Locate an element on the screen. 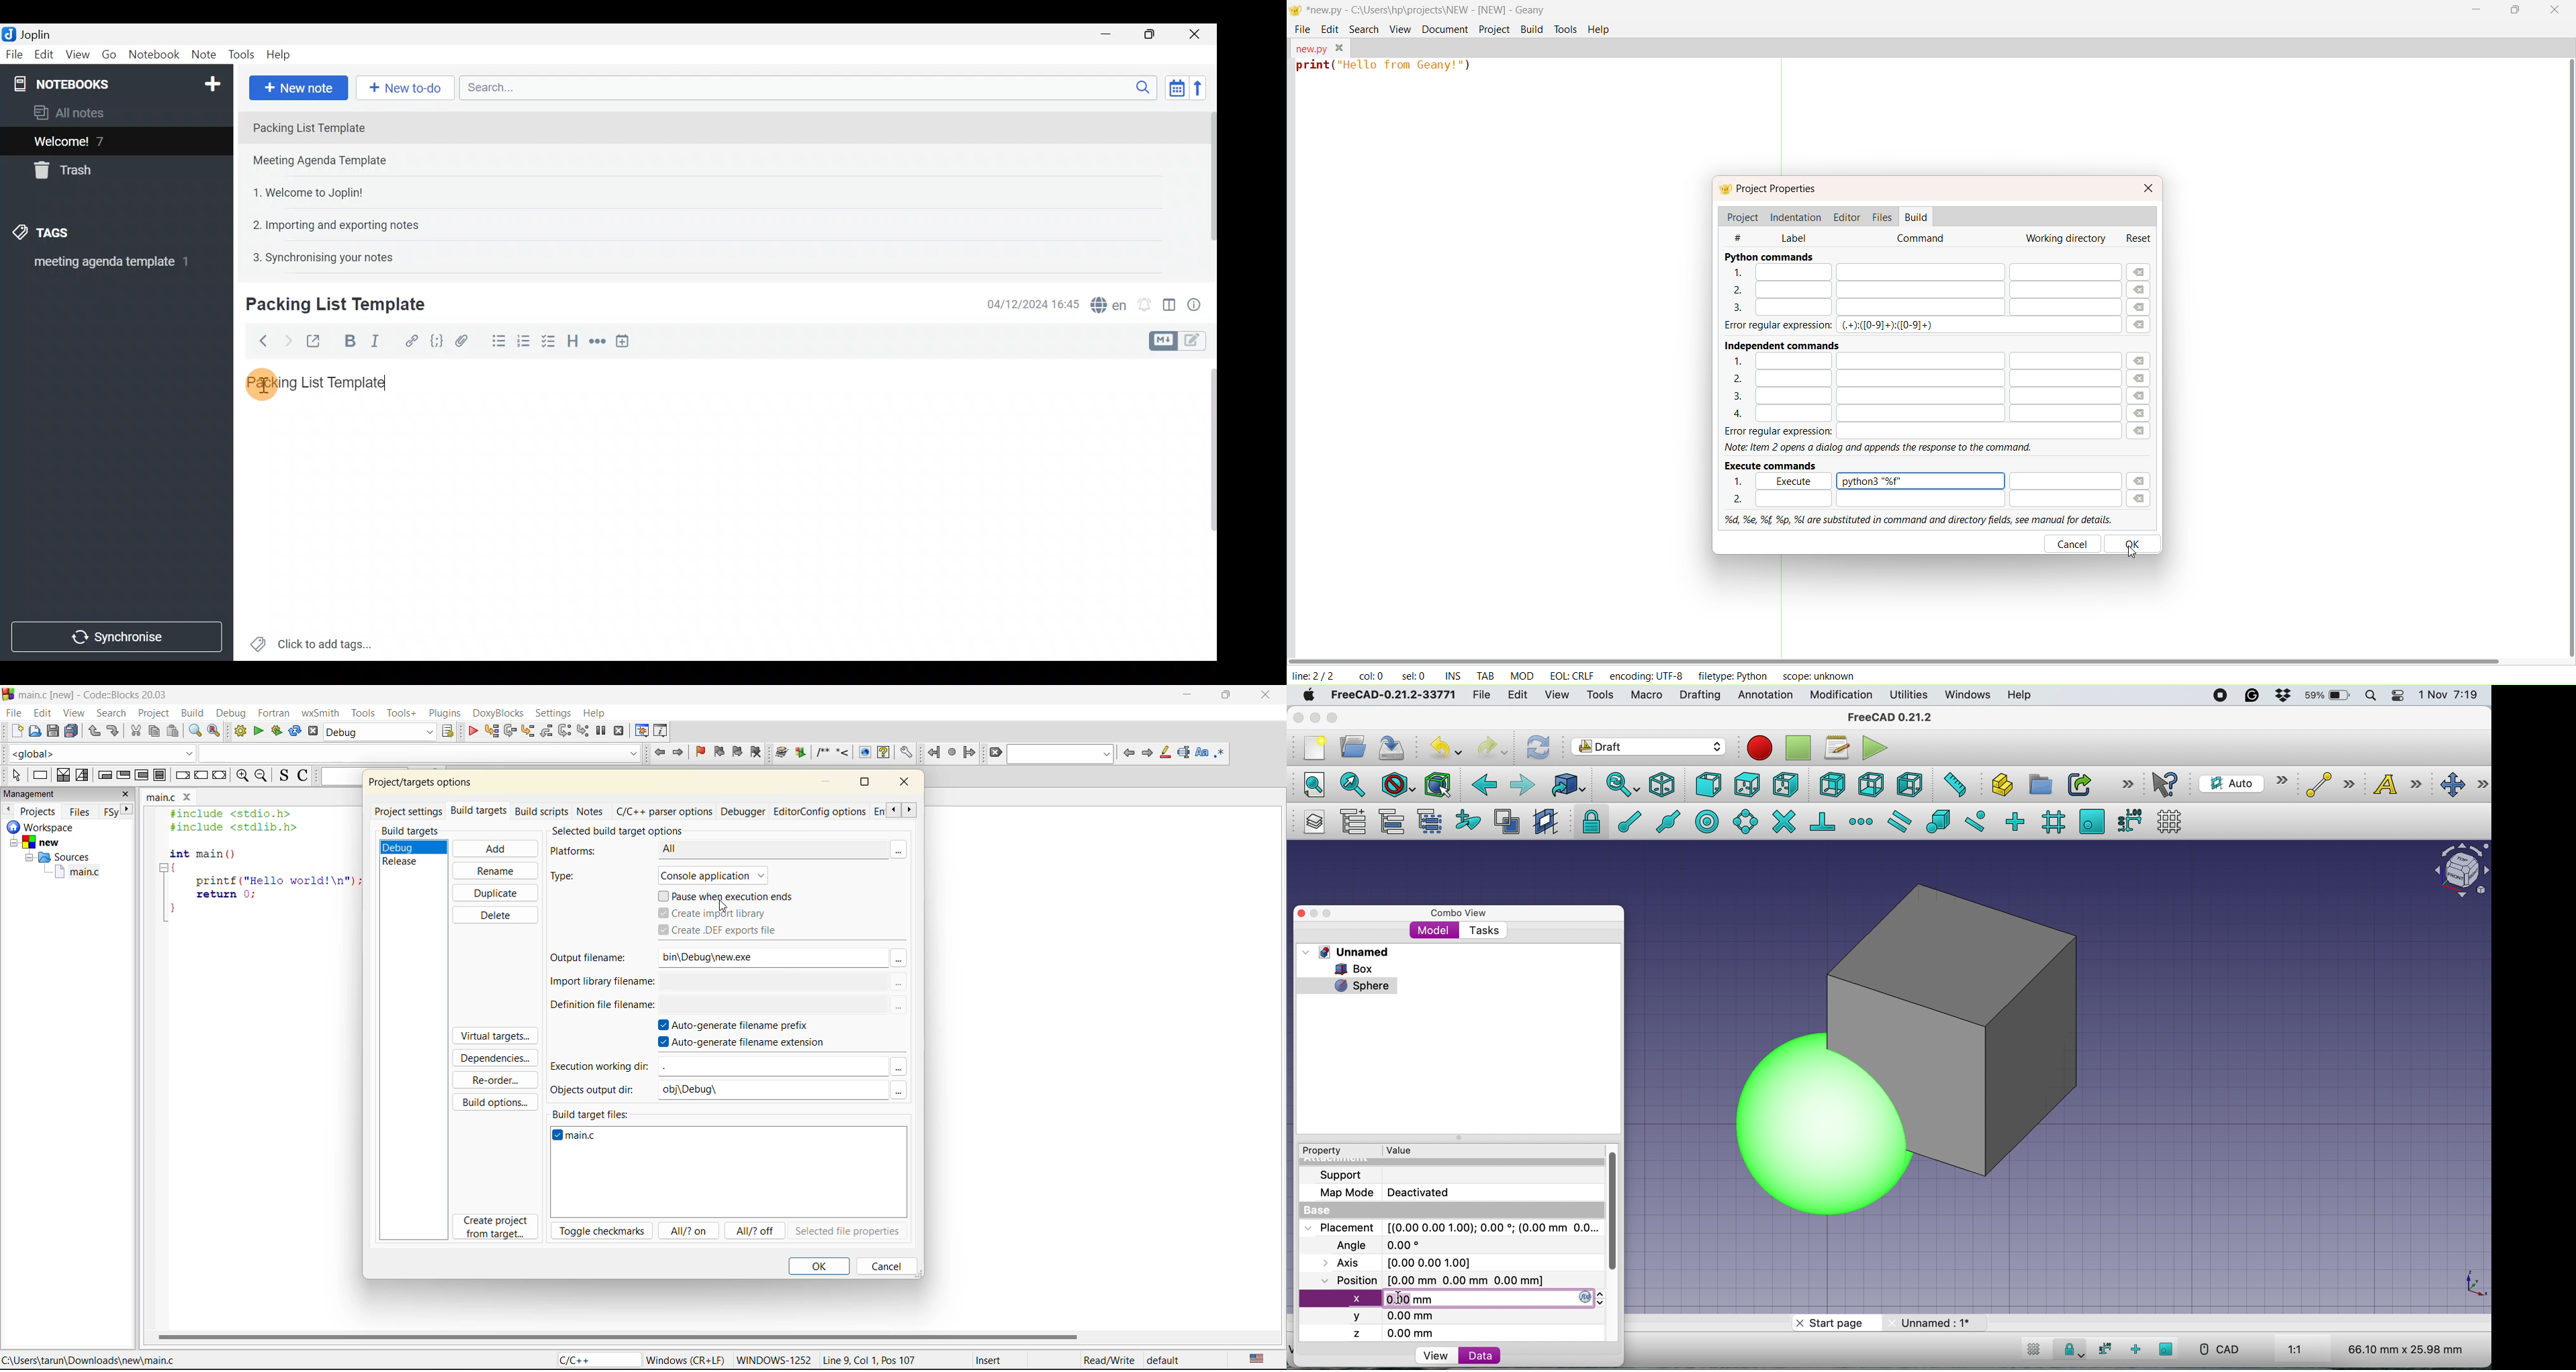 The width and height of the screenshot is (2576, 1372). minimise is located at coordinates (1314, 717).